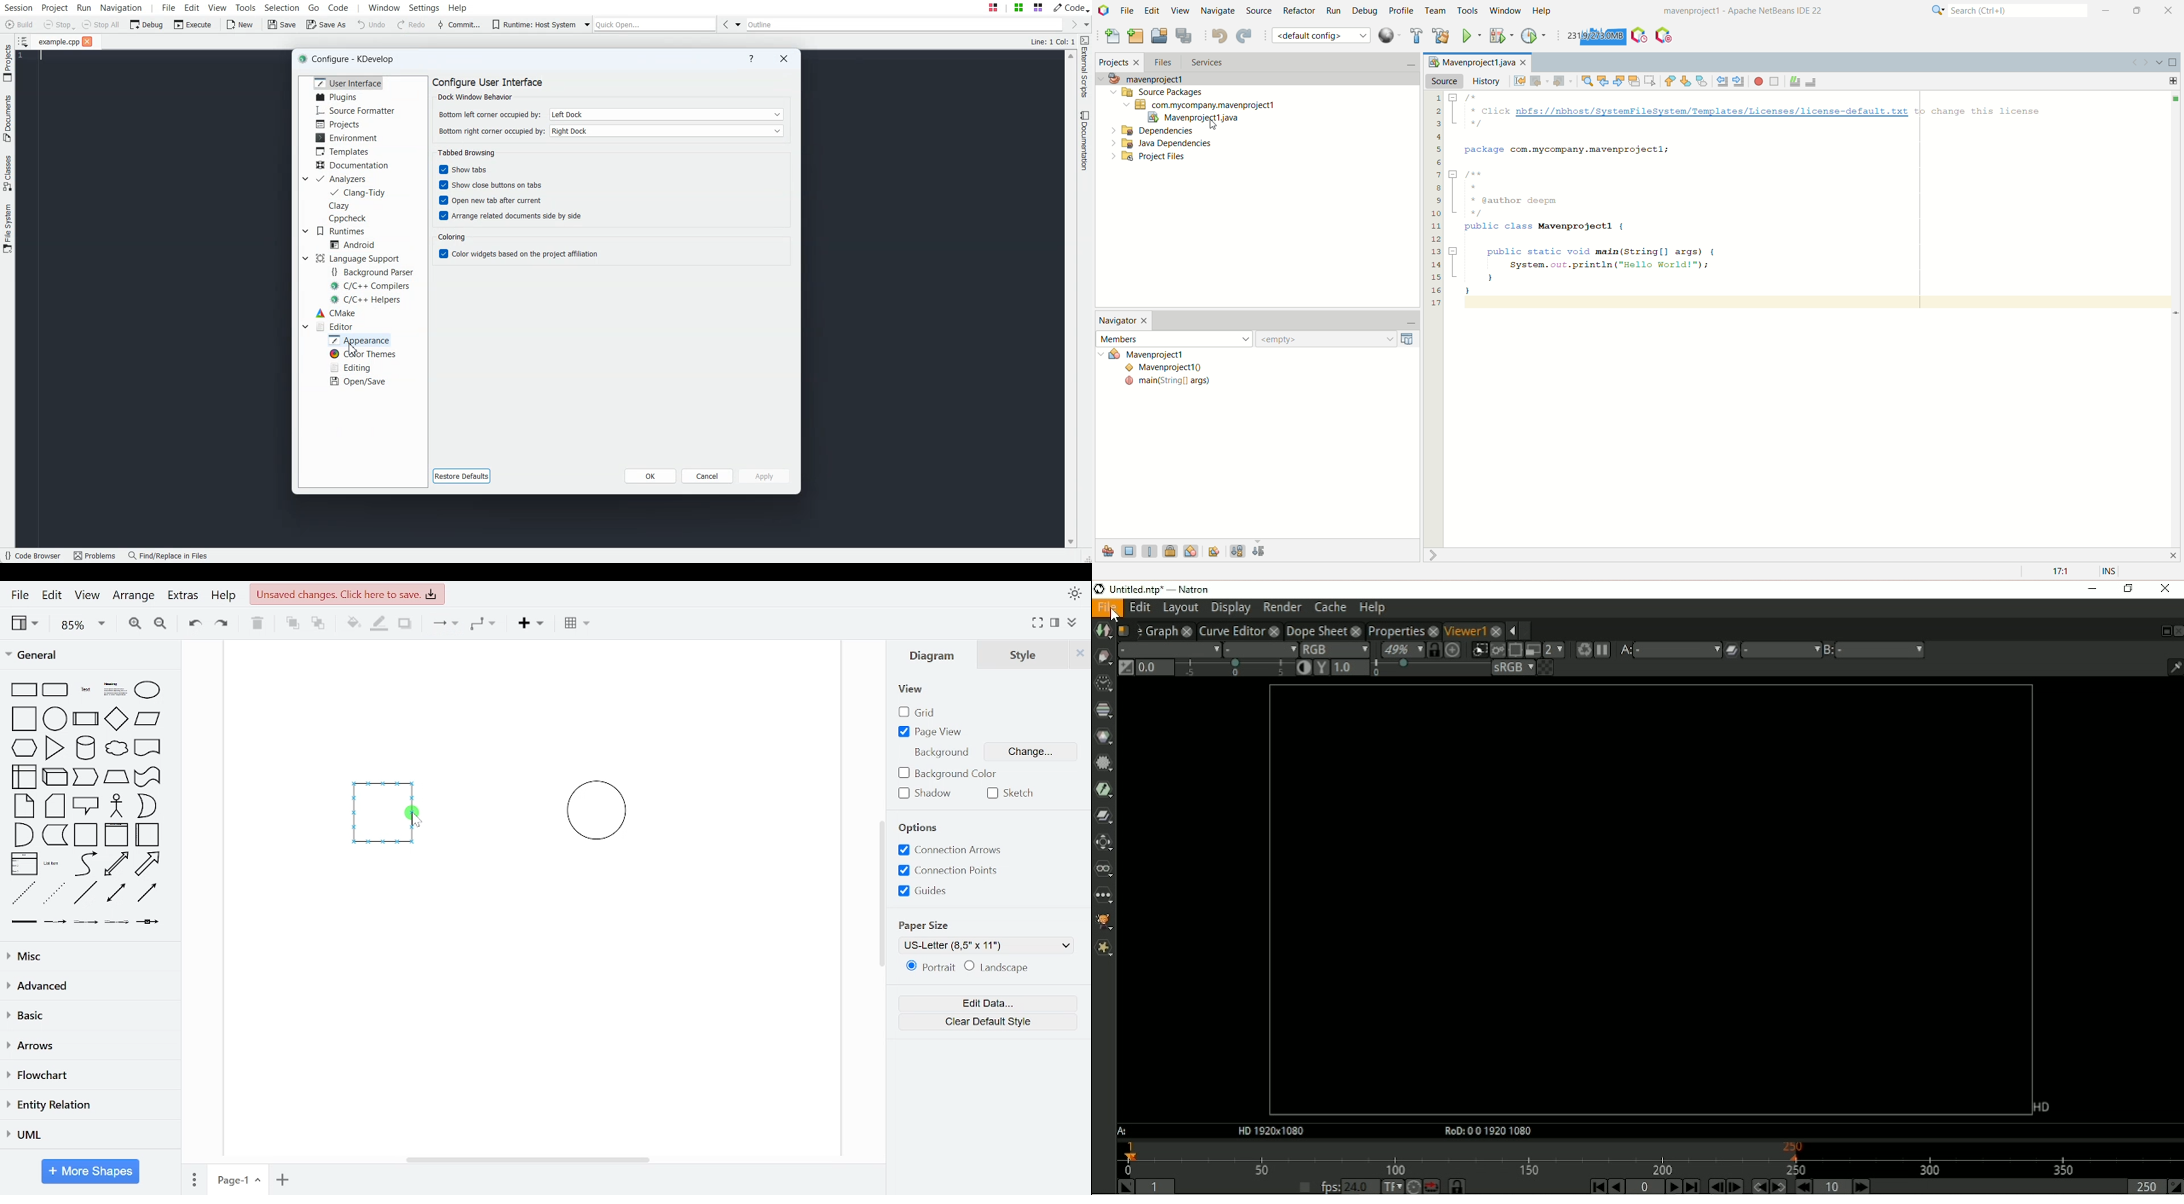 The image size is (2184, 1204). I want to click on data storage, so click(55, 834).